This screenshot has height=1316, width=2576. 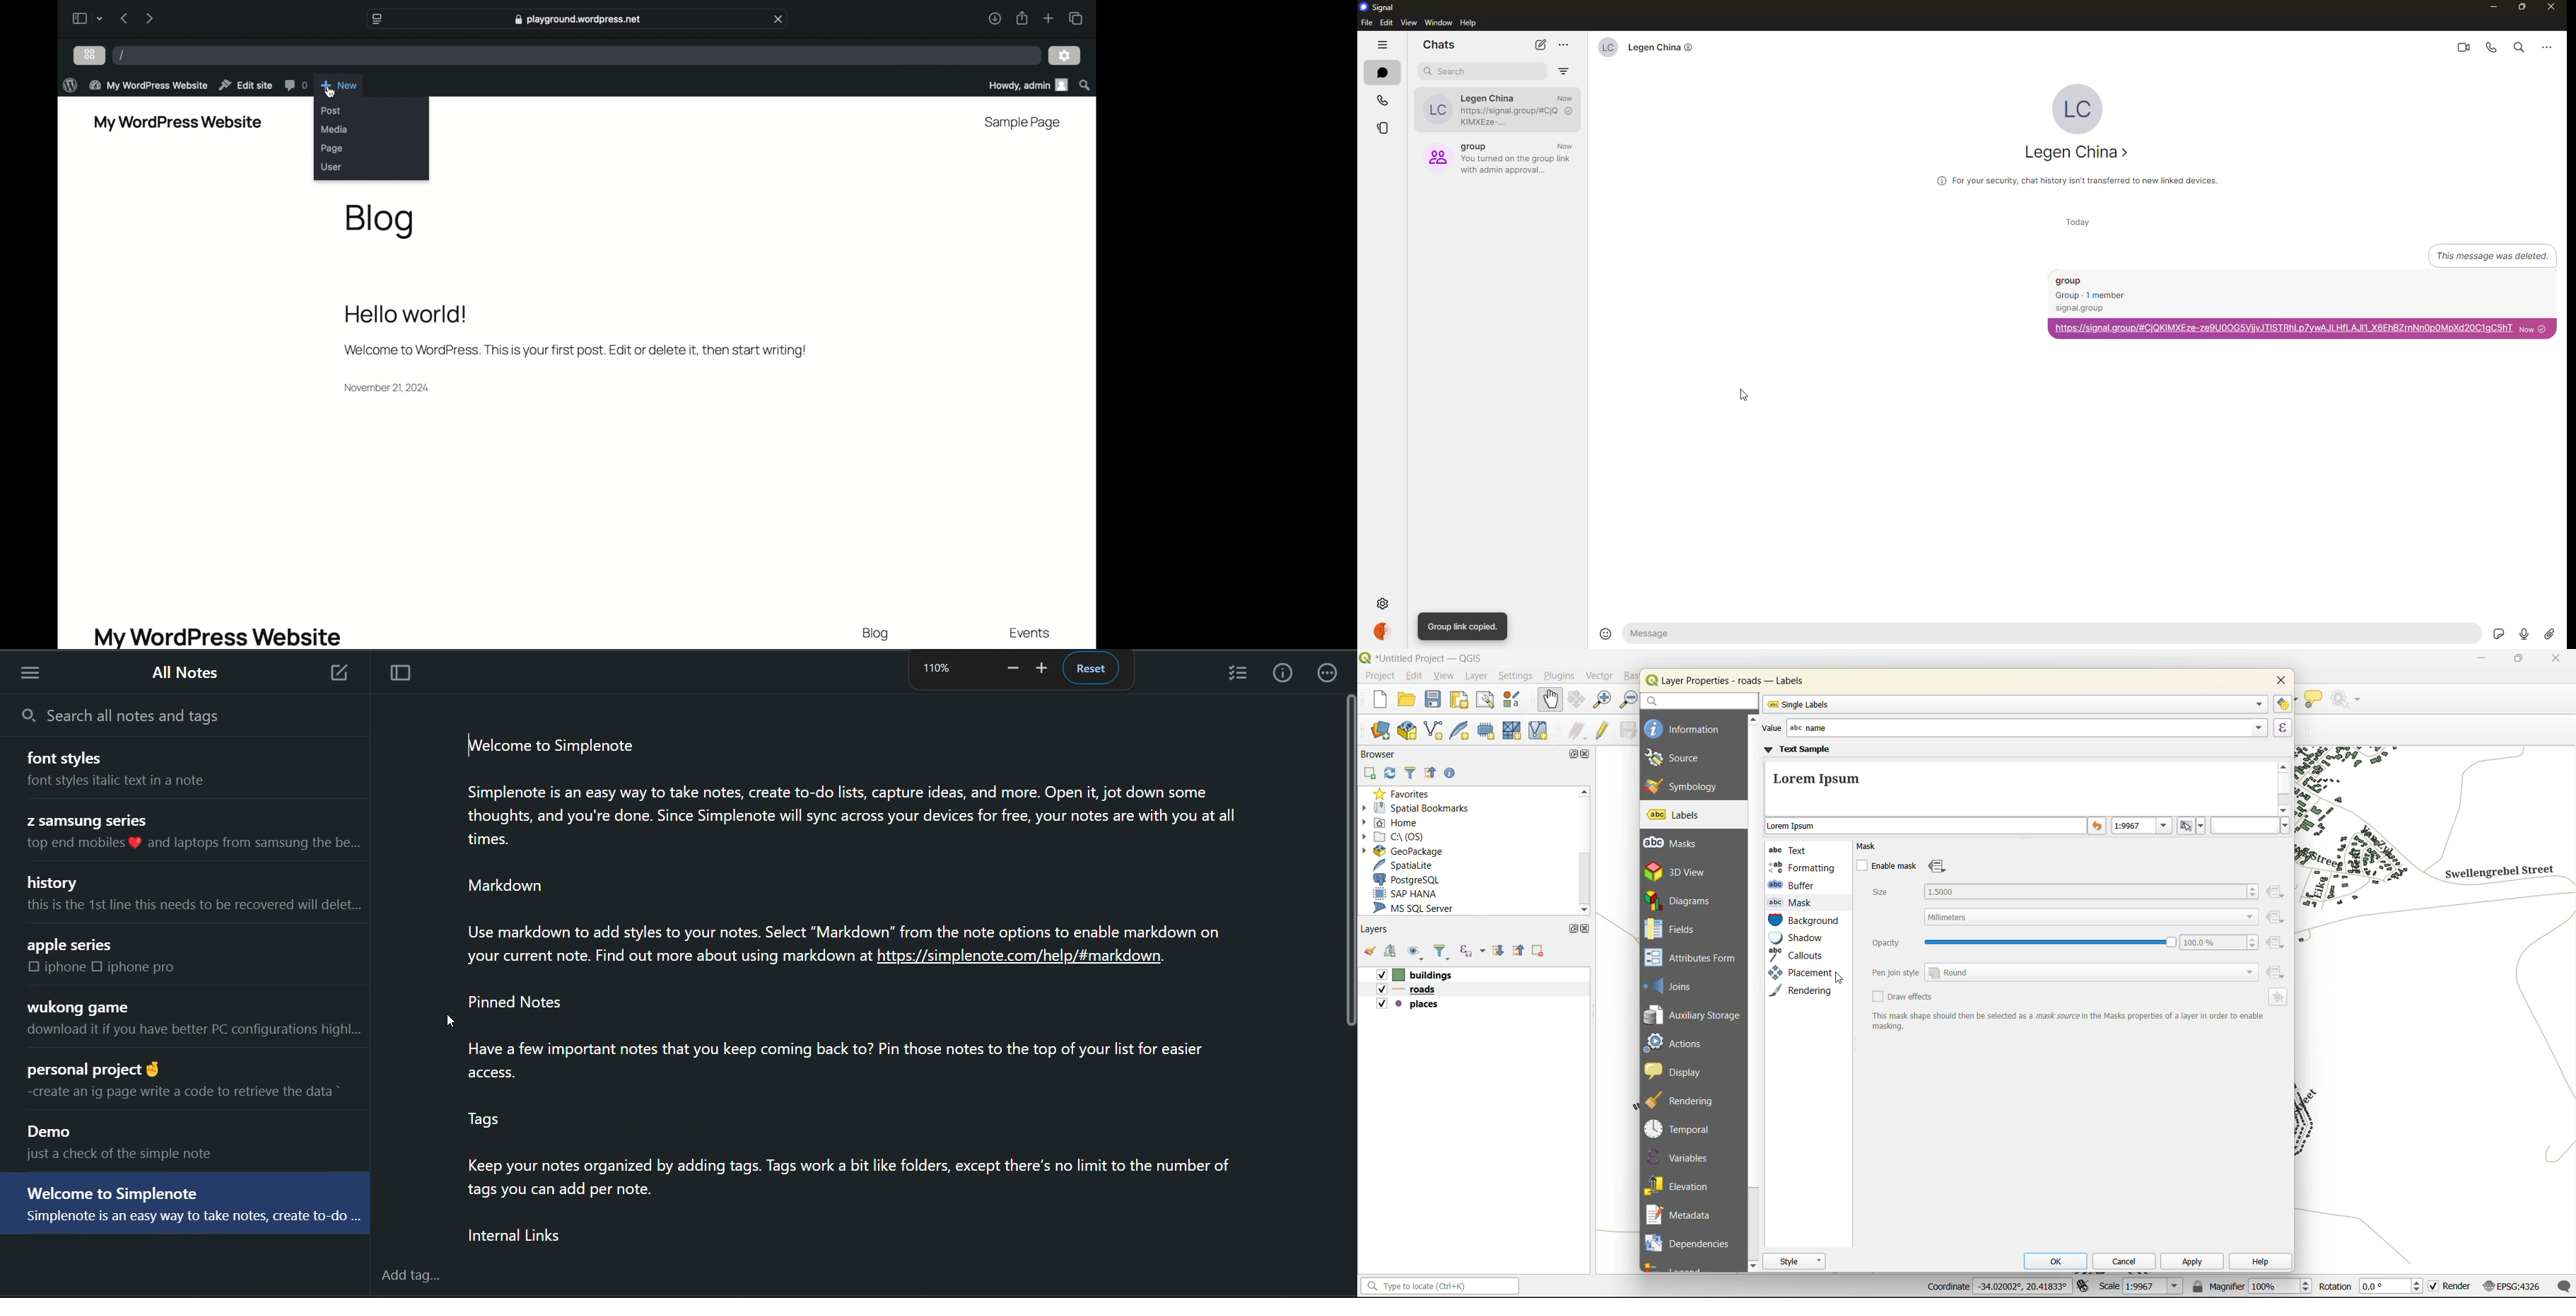 What do you see at coordinates (1012, 668) in the screenshot?
I see `zoom out` at bounding box center [1012, 668].